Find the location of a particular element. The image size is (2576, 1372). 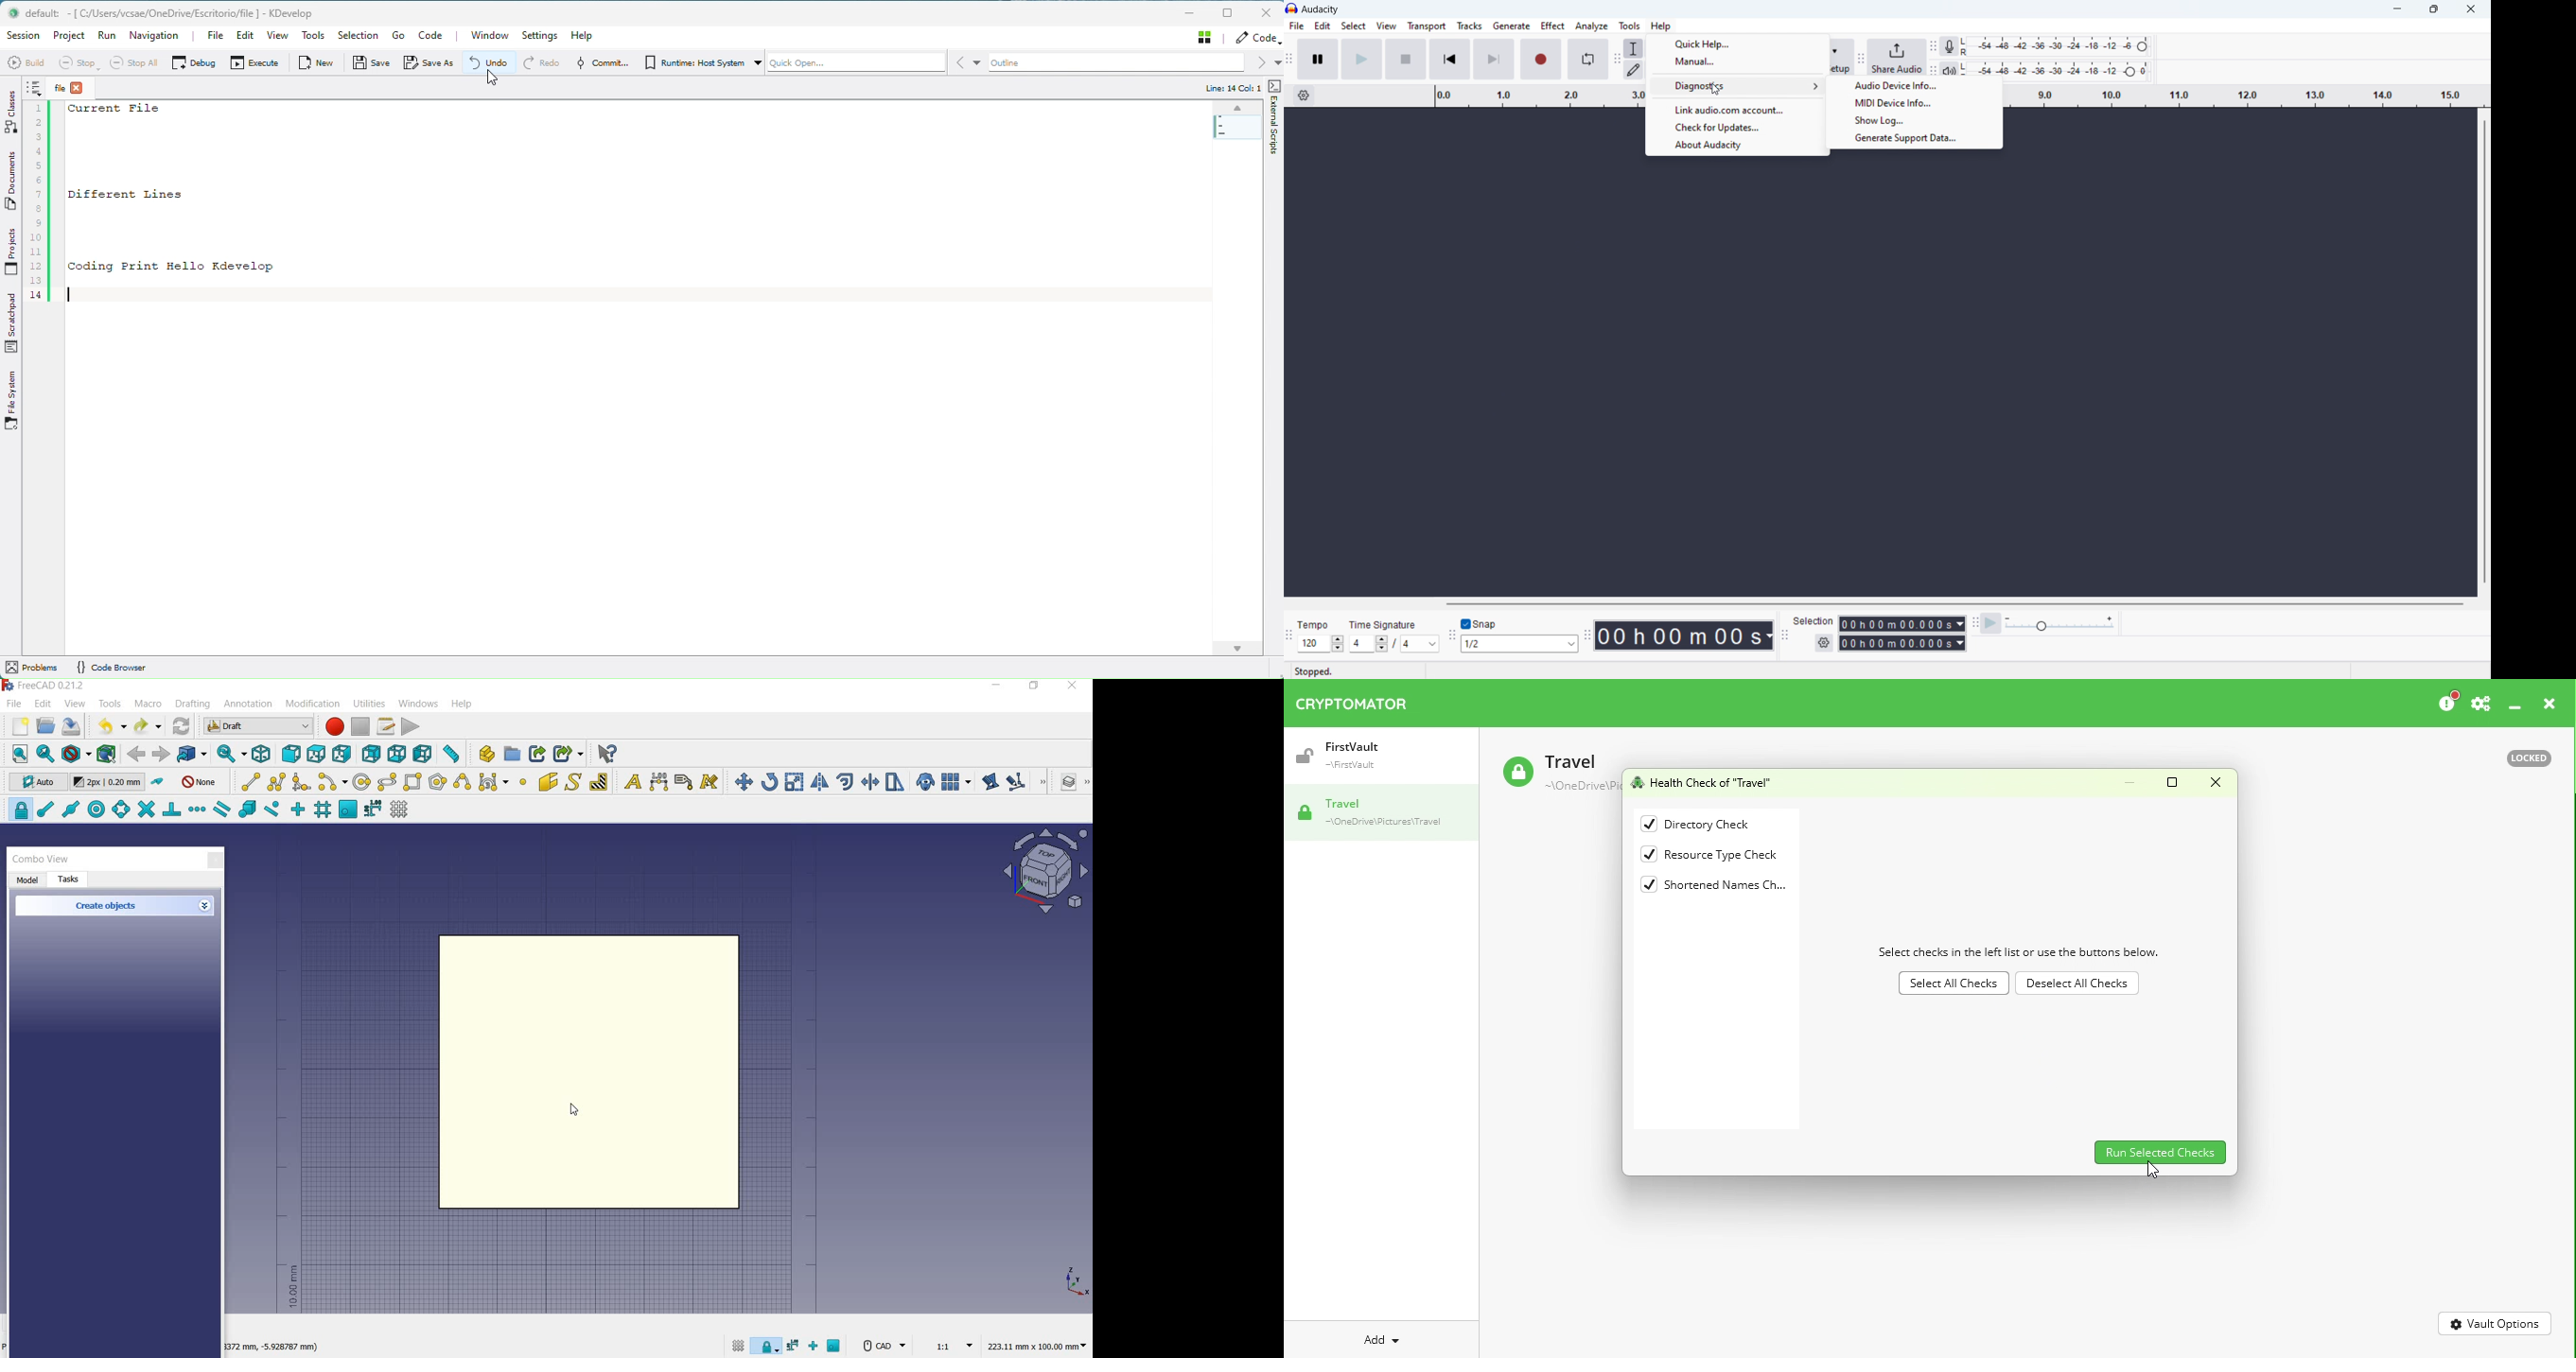

drafting is located at coordinates (193, 704).